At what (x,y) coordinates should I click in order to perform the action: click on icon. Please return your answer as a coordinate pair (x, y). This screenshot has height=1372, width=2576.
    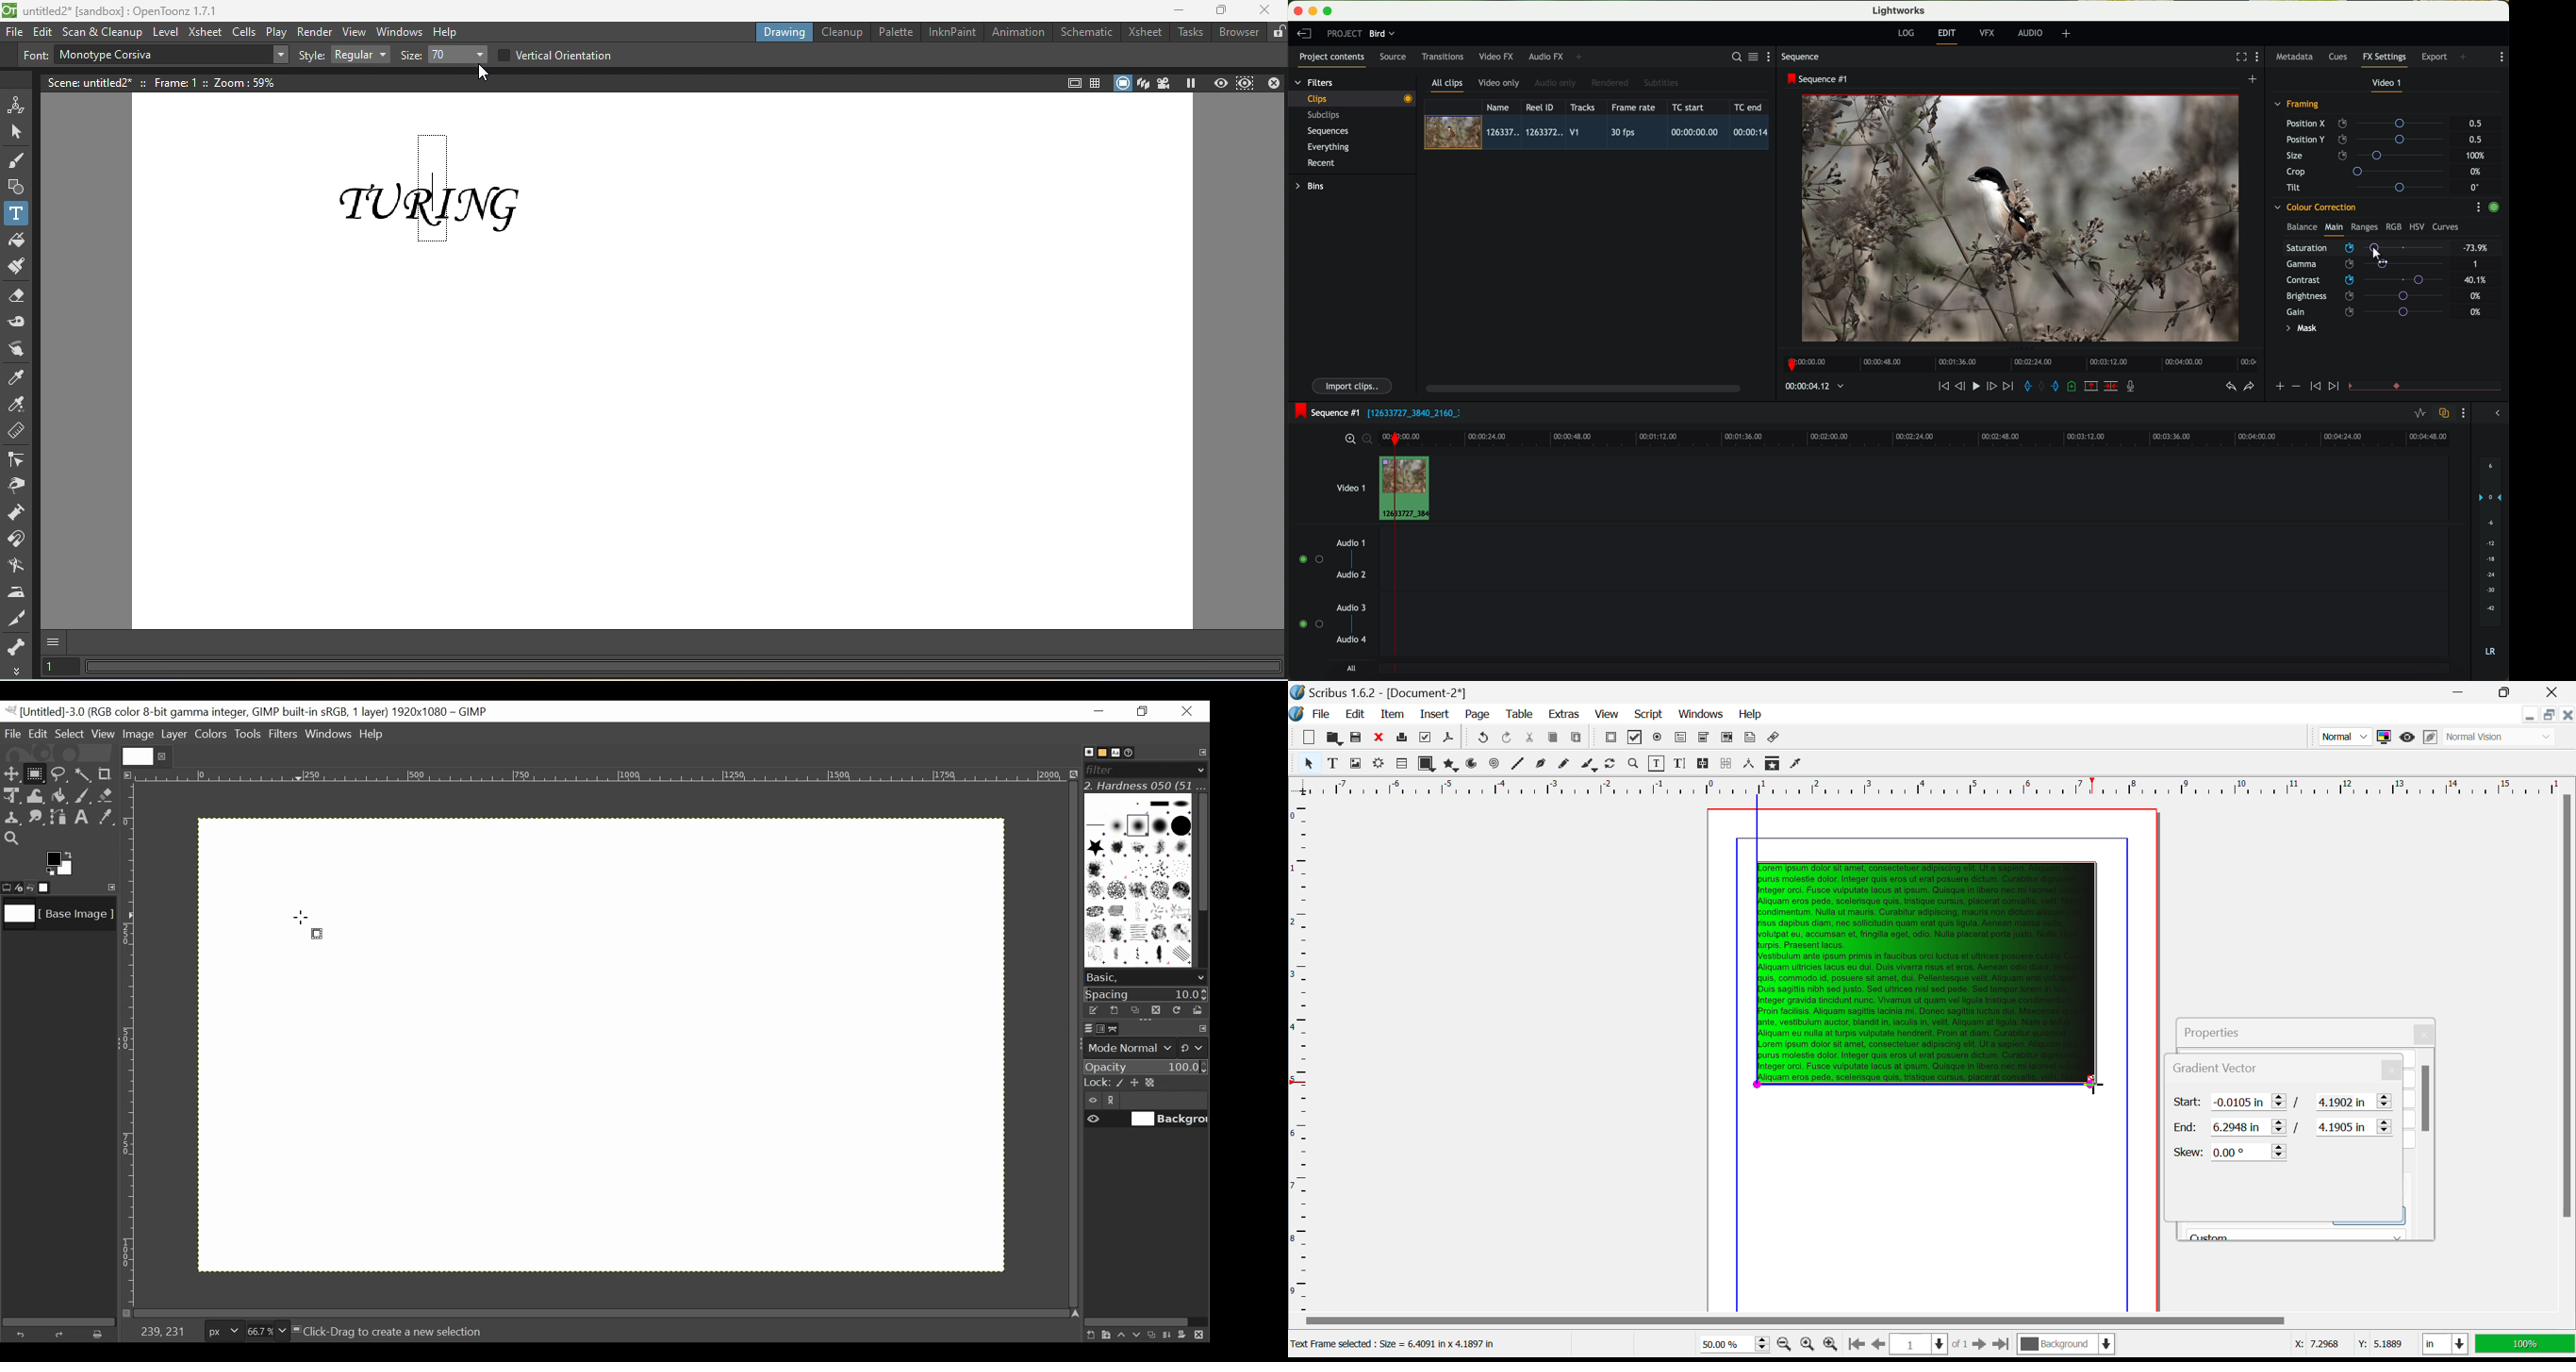
    Looking at the image, I should click on (2280, 387).